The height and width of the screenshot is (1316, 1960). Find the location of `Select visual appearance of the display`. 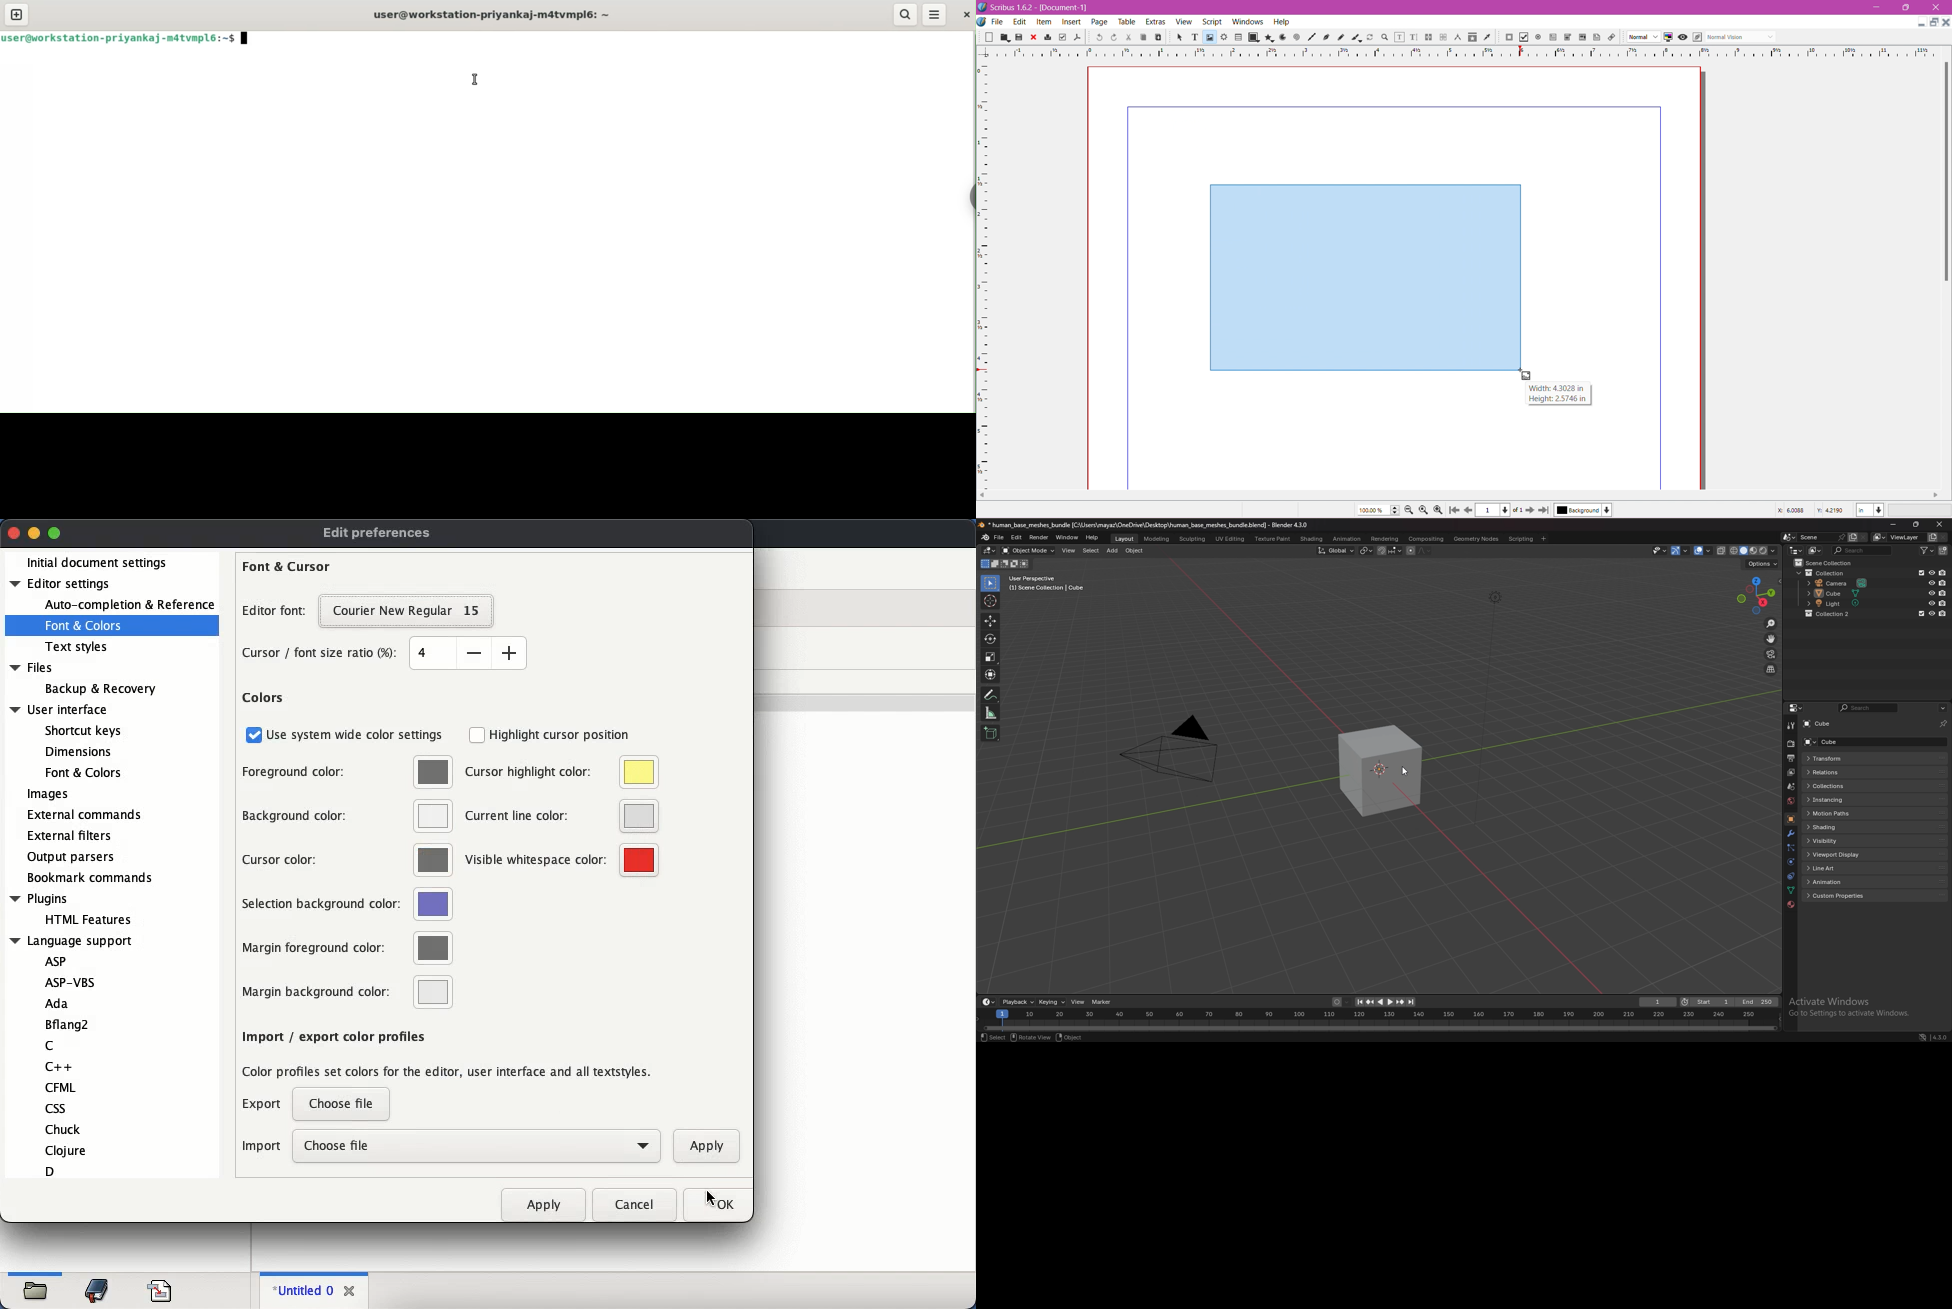

Select visual appearance of the display is located at coordinates (1743, 37).